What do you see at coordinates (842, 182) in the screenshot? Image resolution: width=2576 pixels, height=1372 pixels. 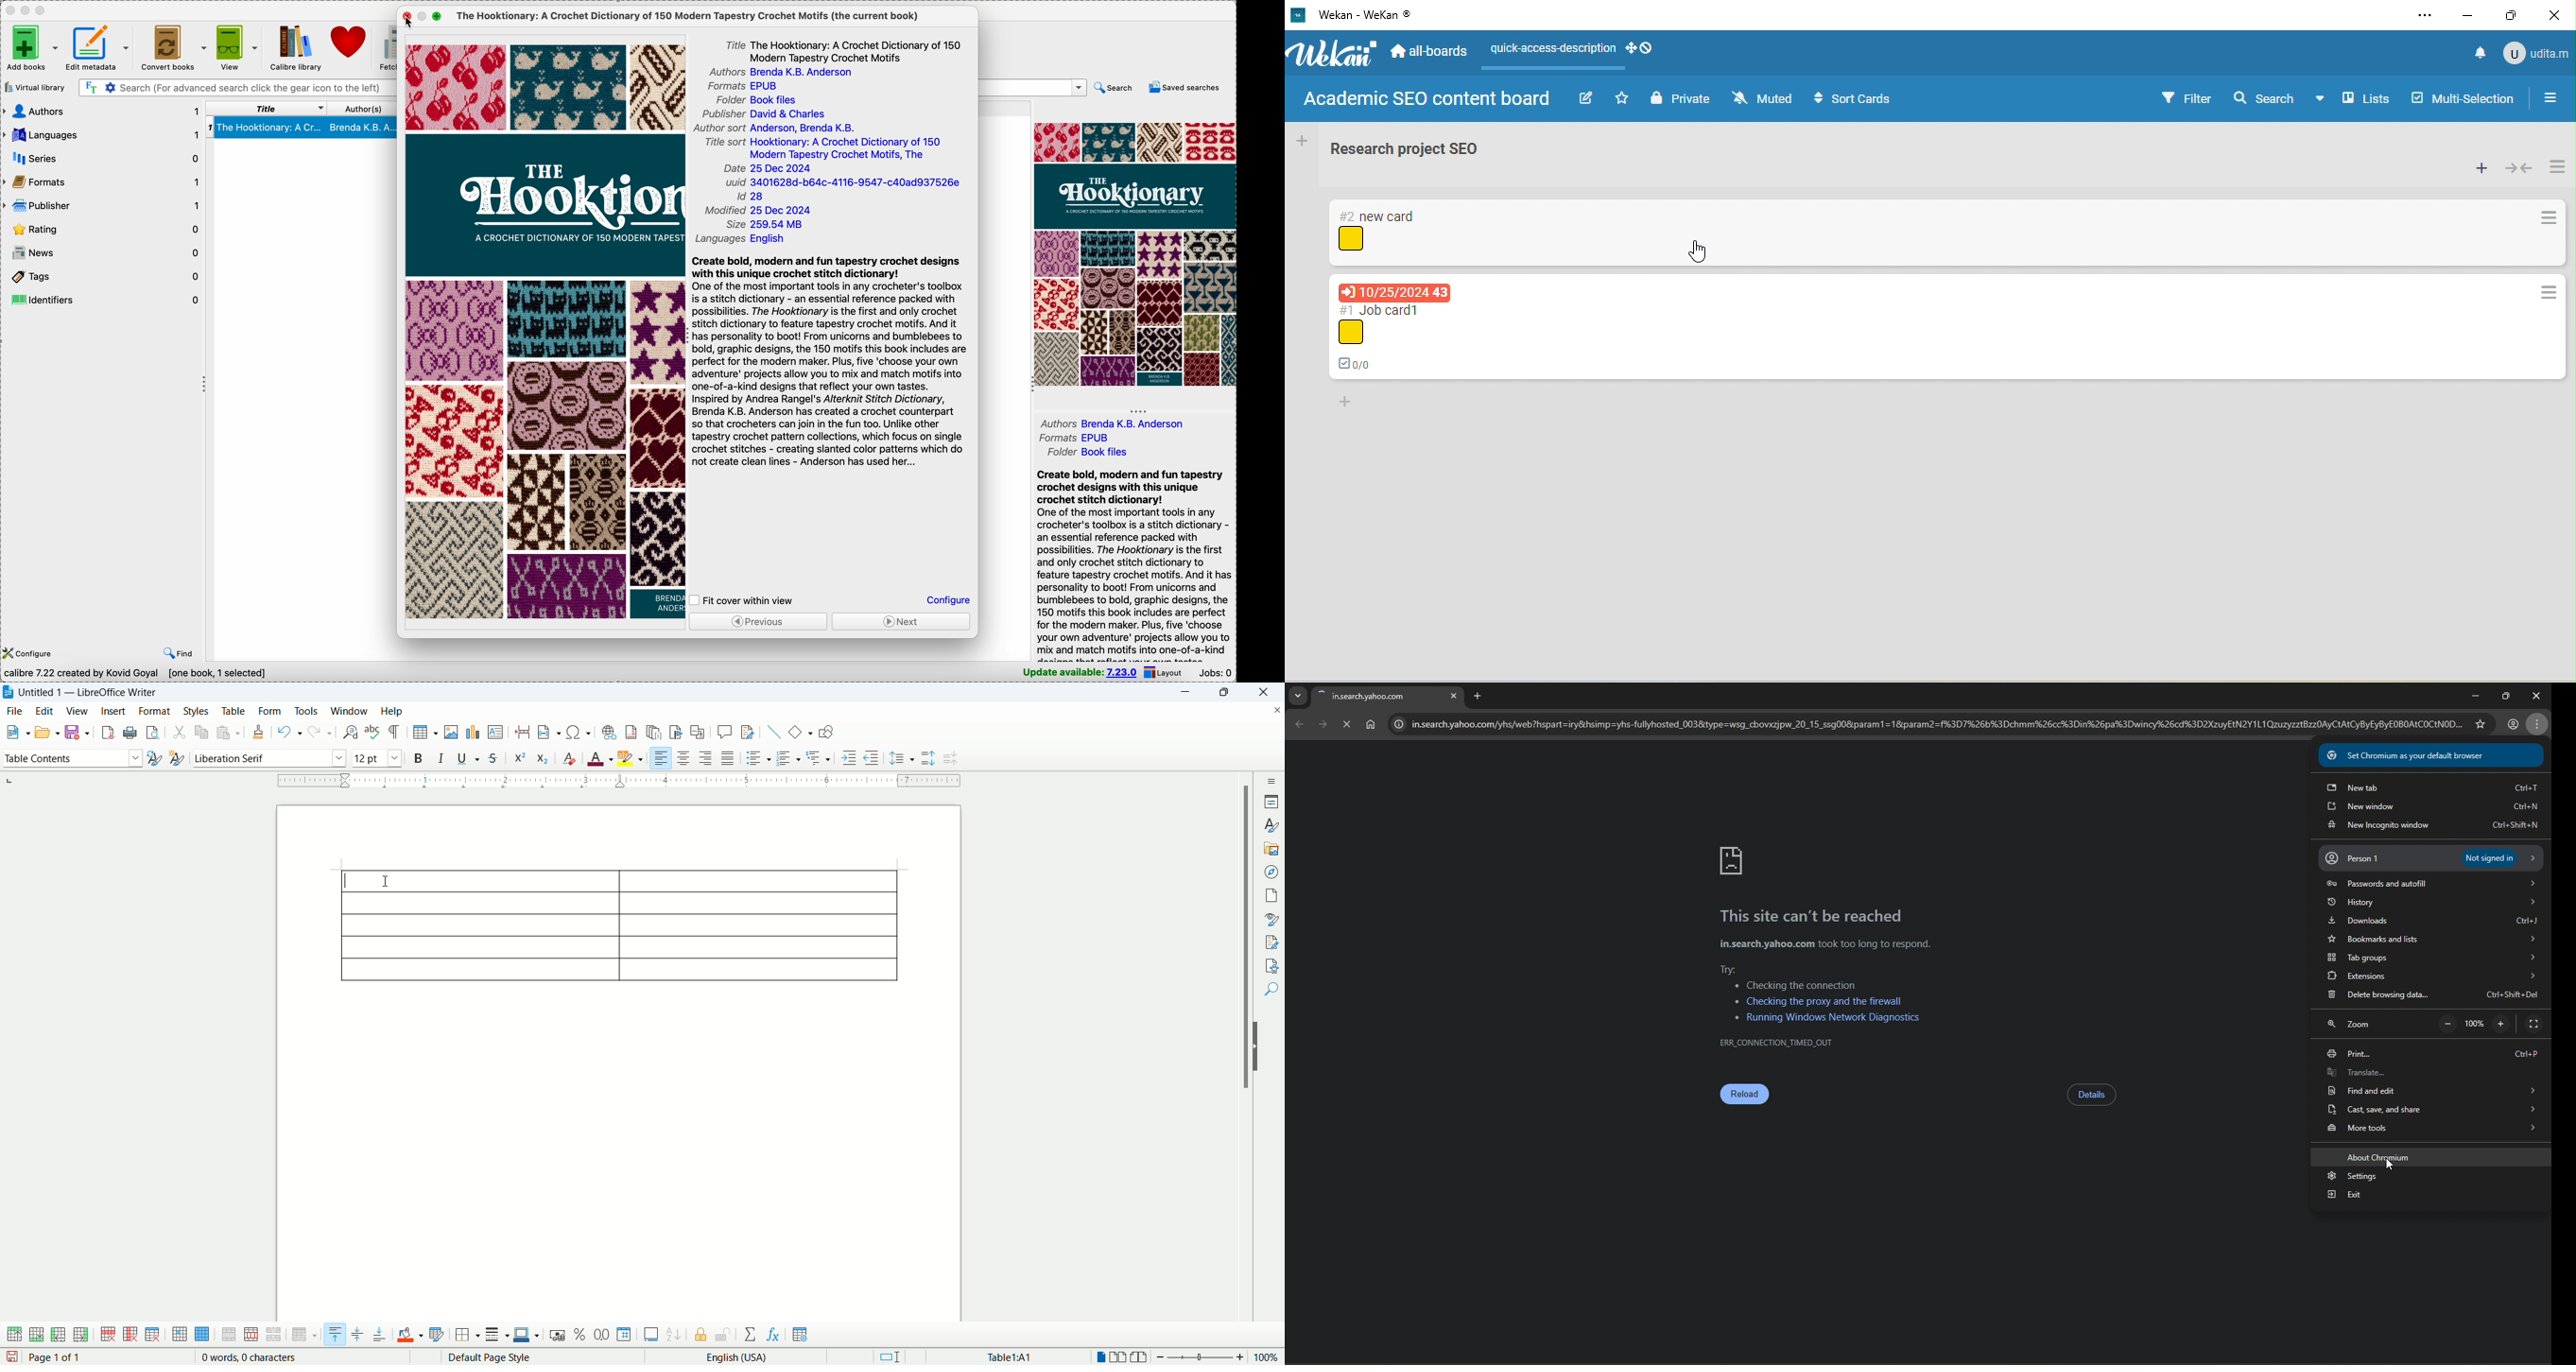 I see `uuid` at bounding box center [842, 182].